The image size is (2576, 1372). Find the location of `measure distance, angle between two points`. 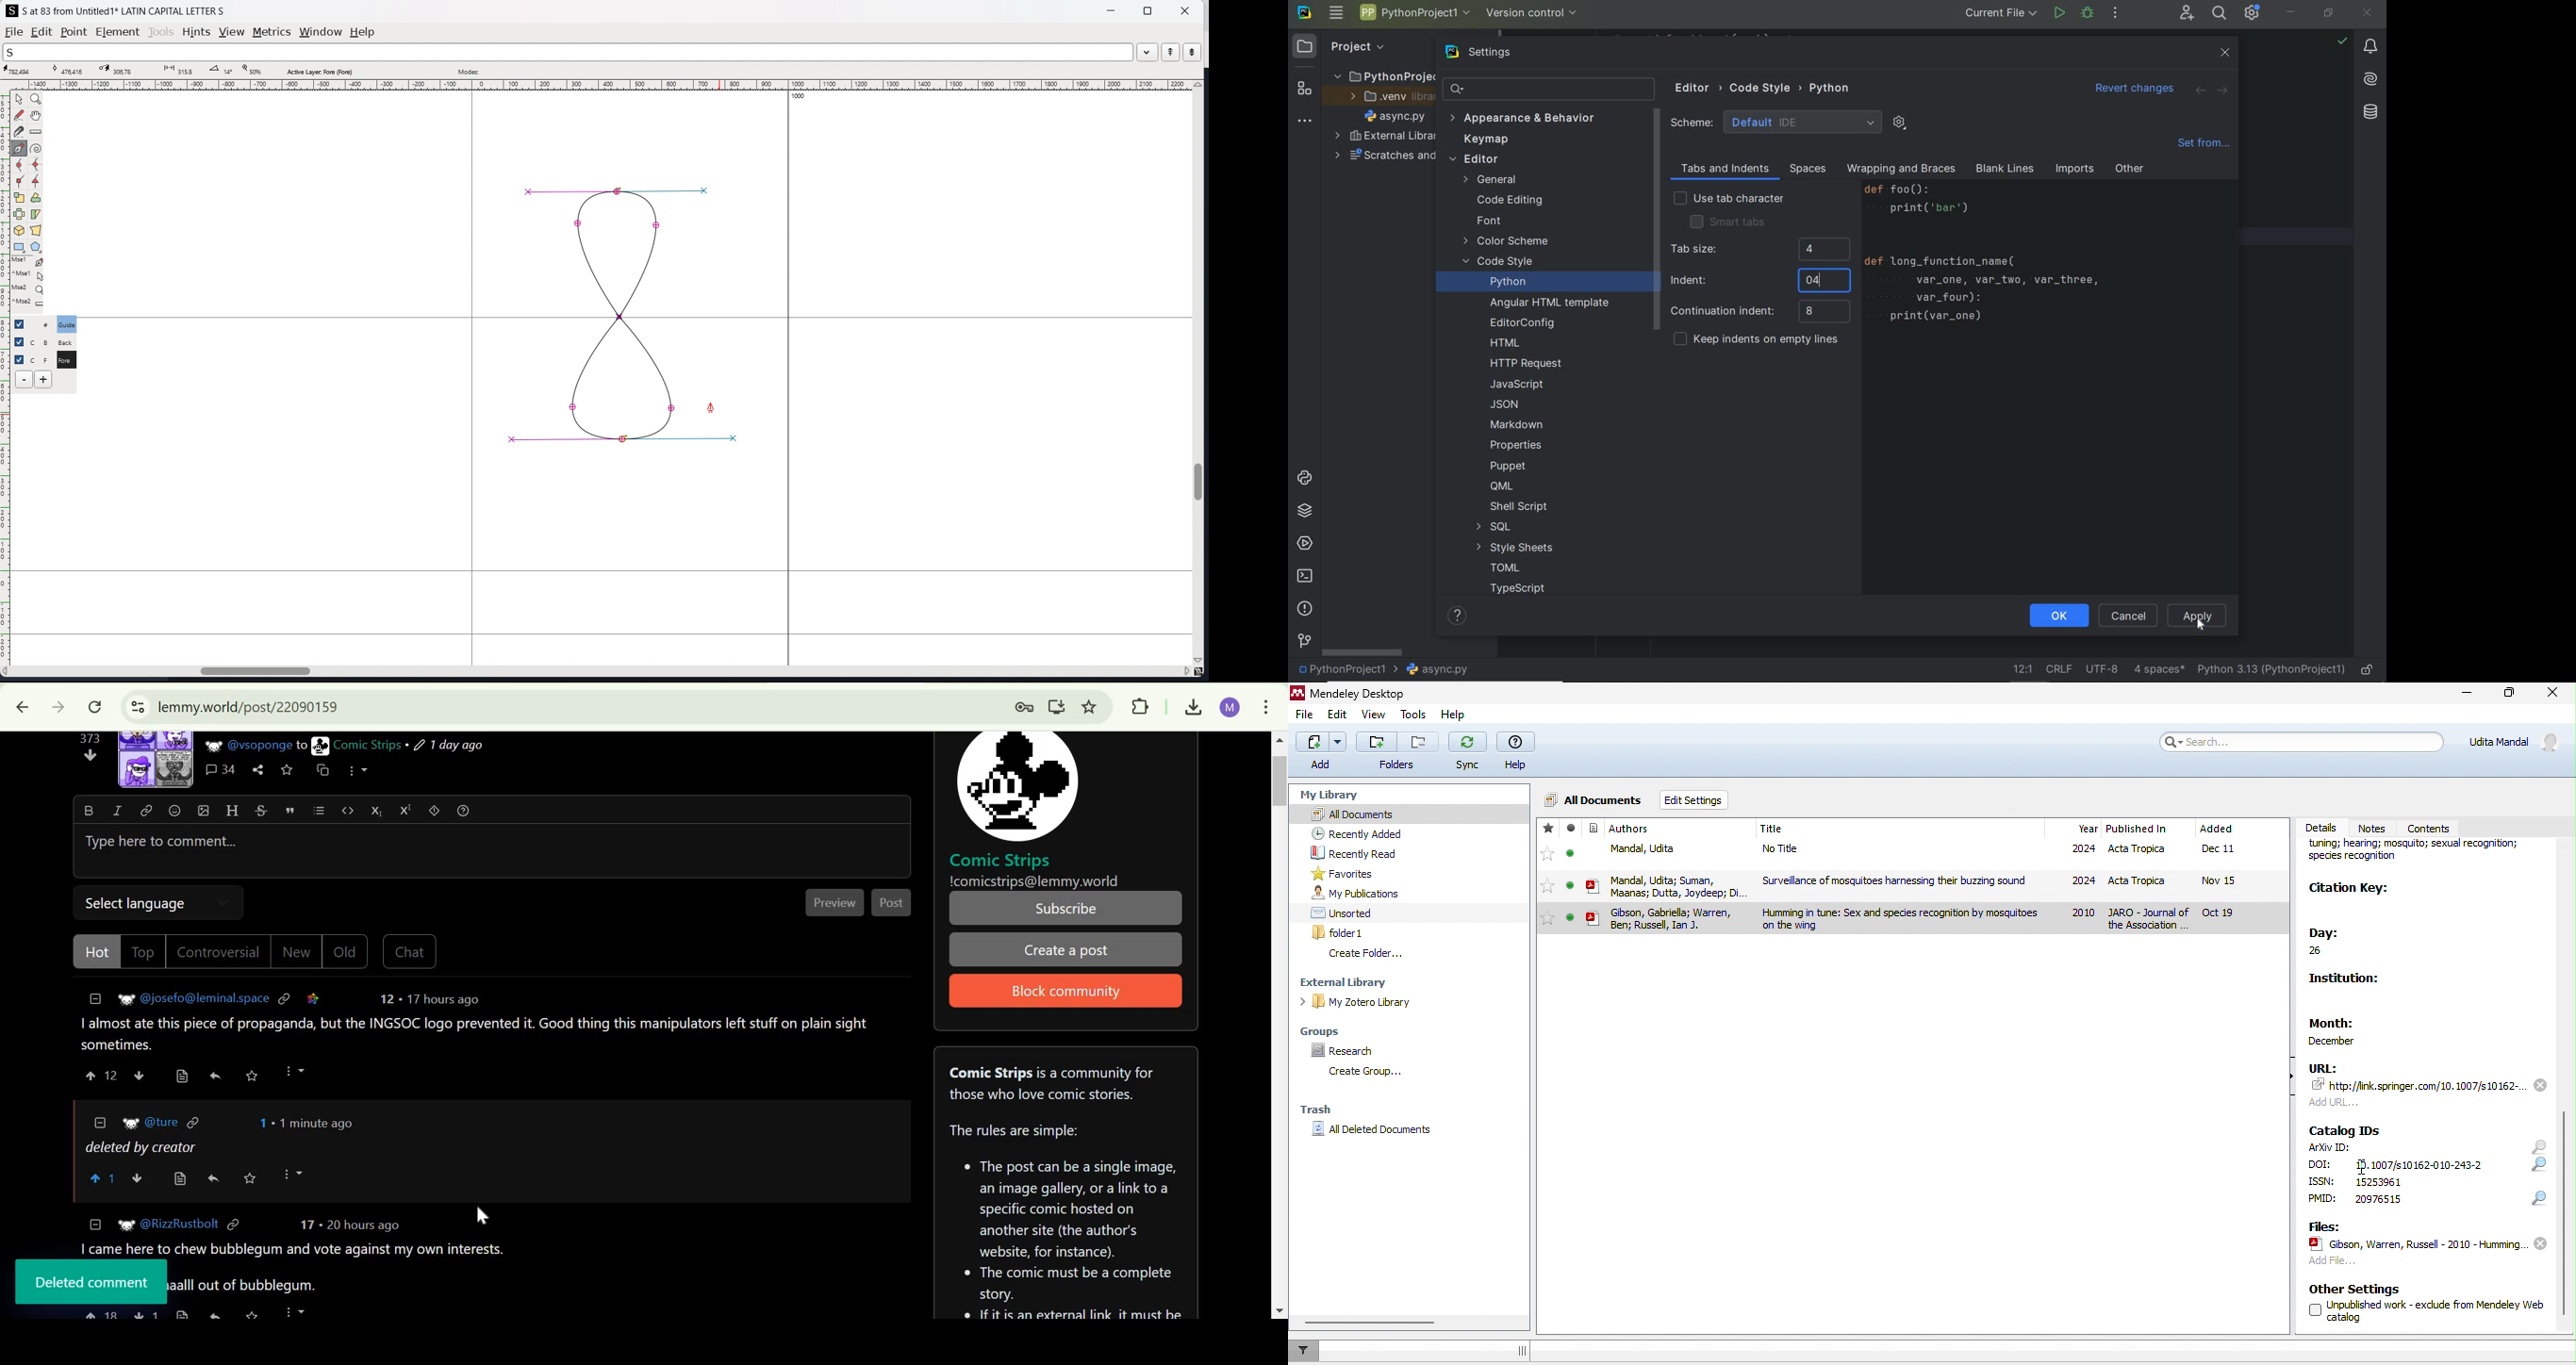

measure distance, angle between two points is located at coordinates (36, 132).